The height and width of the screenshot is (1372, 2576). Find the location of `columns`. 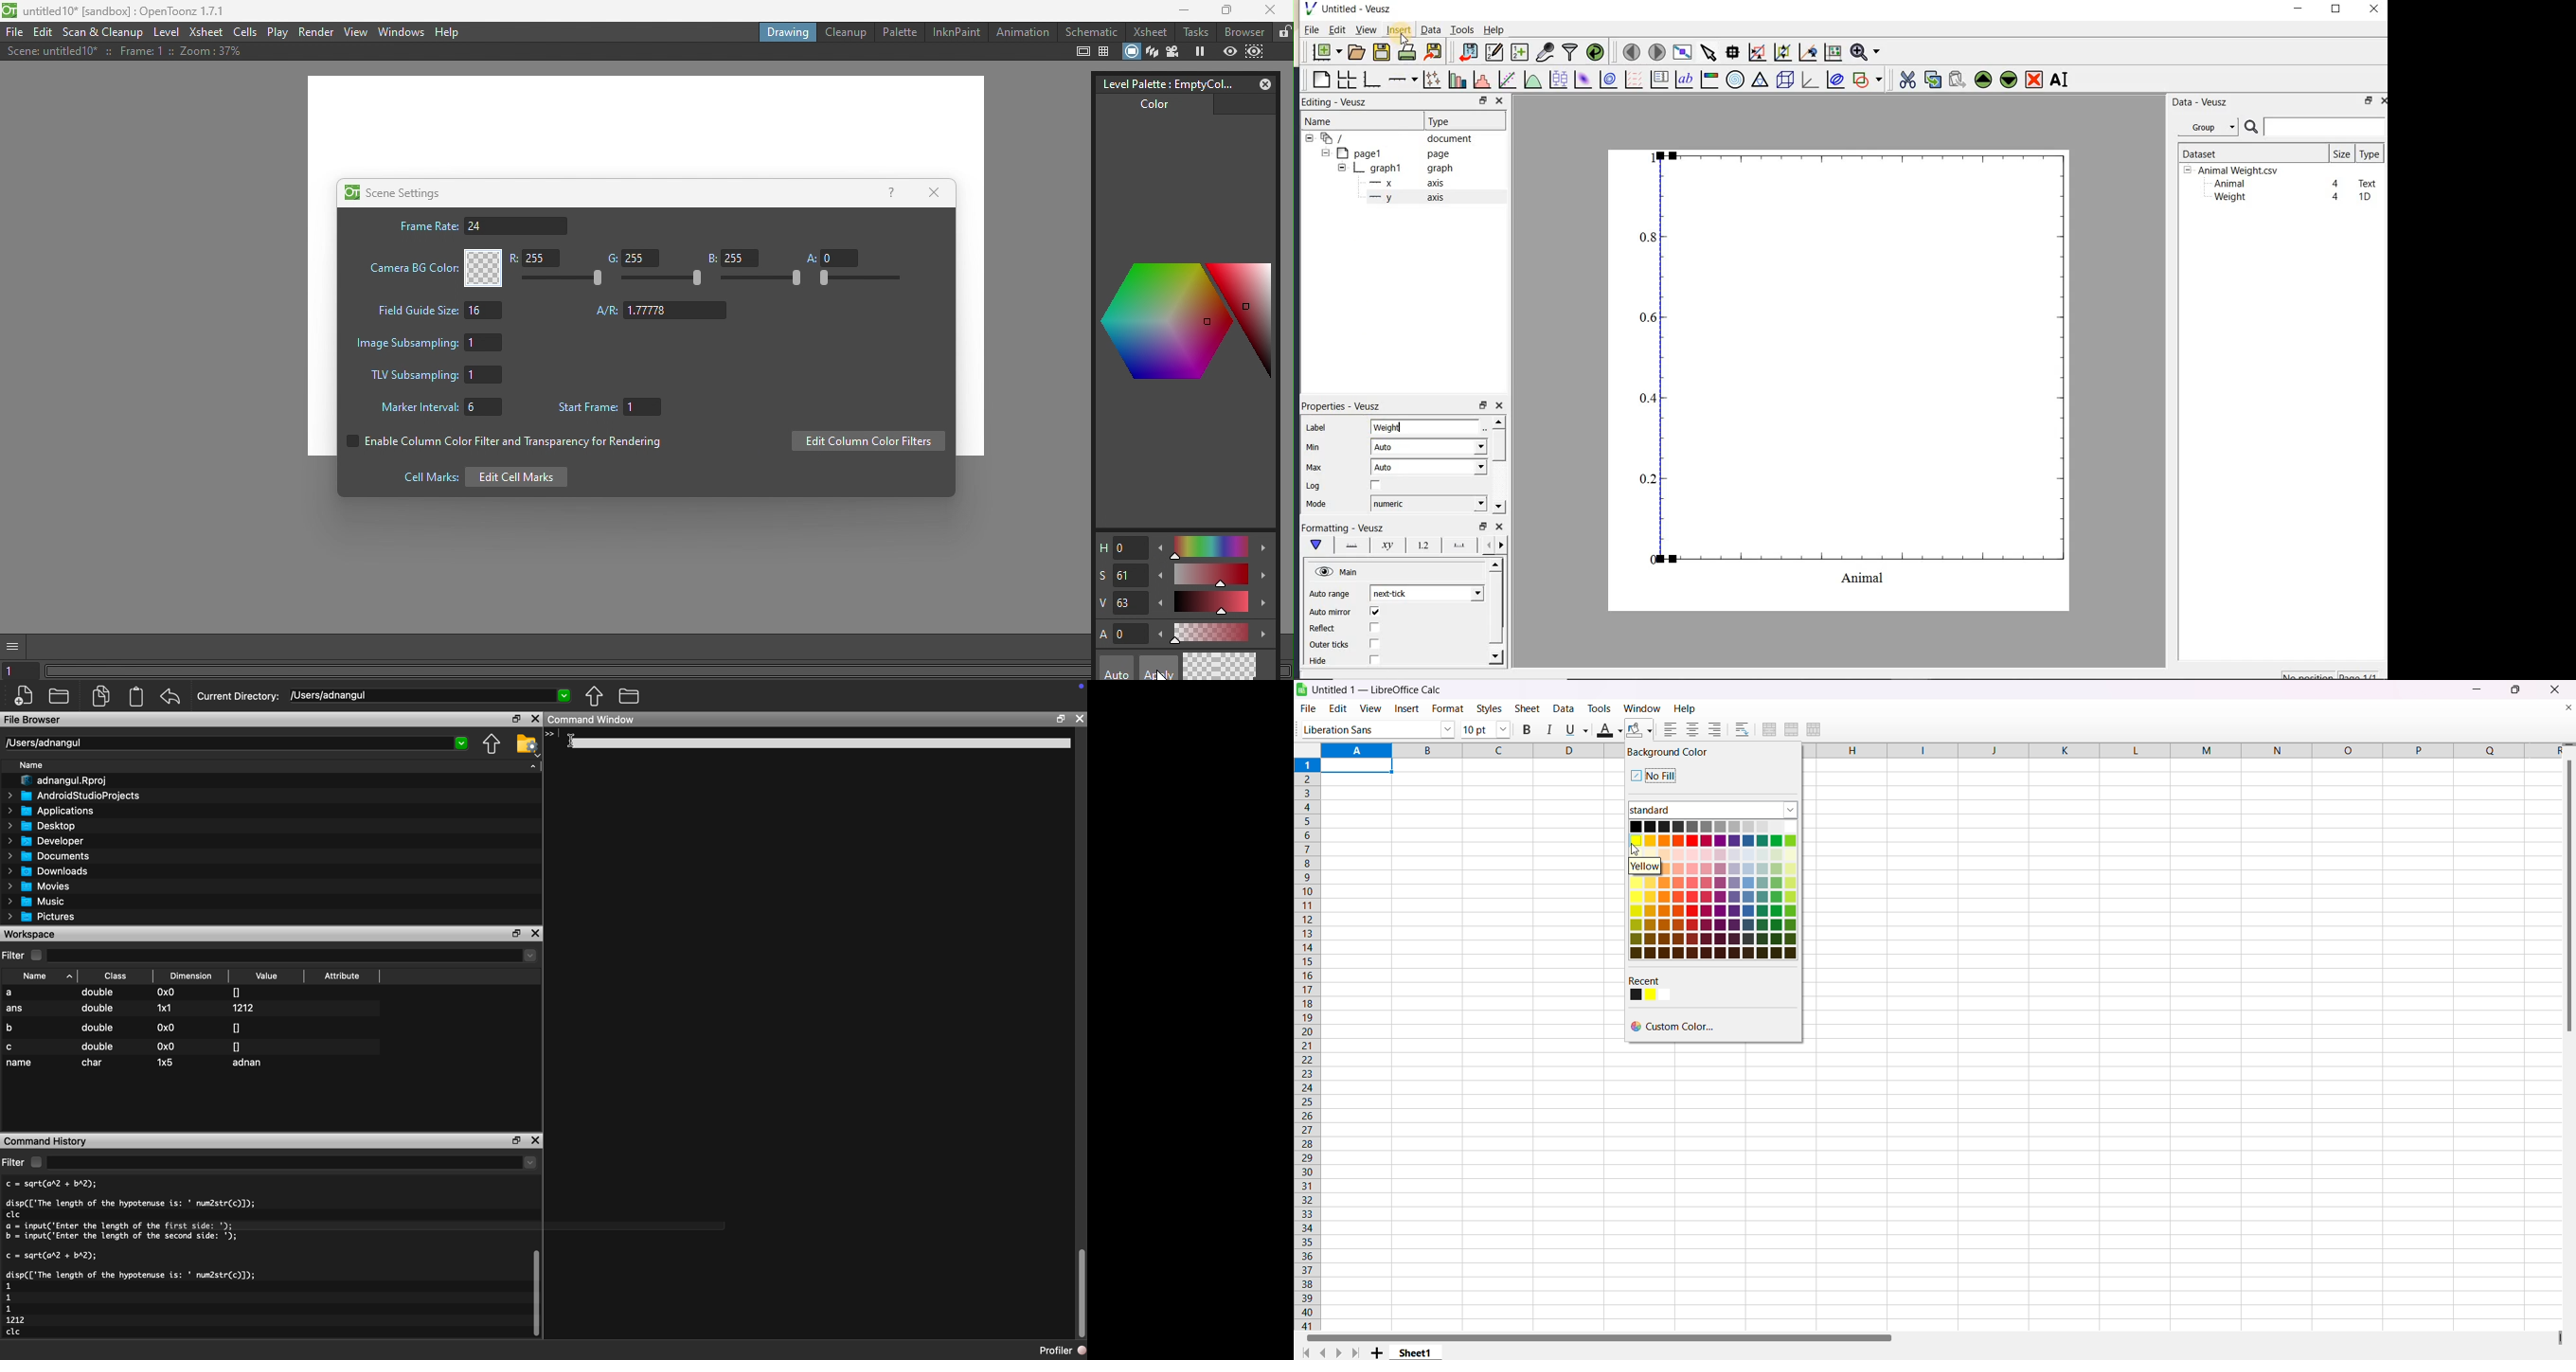

columns is located at coordinates (1457, 749).